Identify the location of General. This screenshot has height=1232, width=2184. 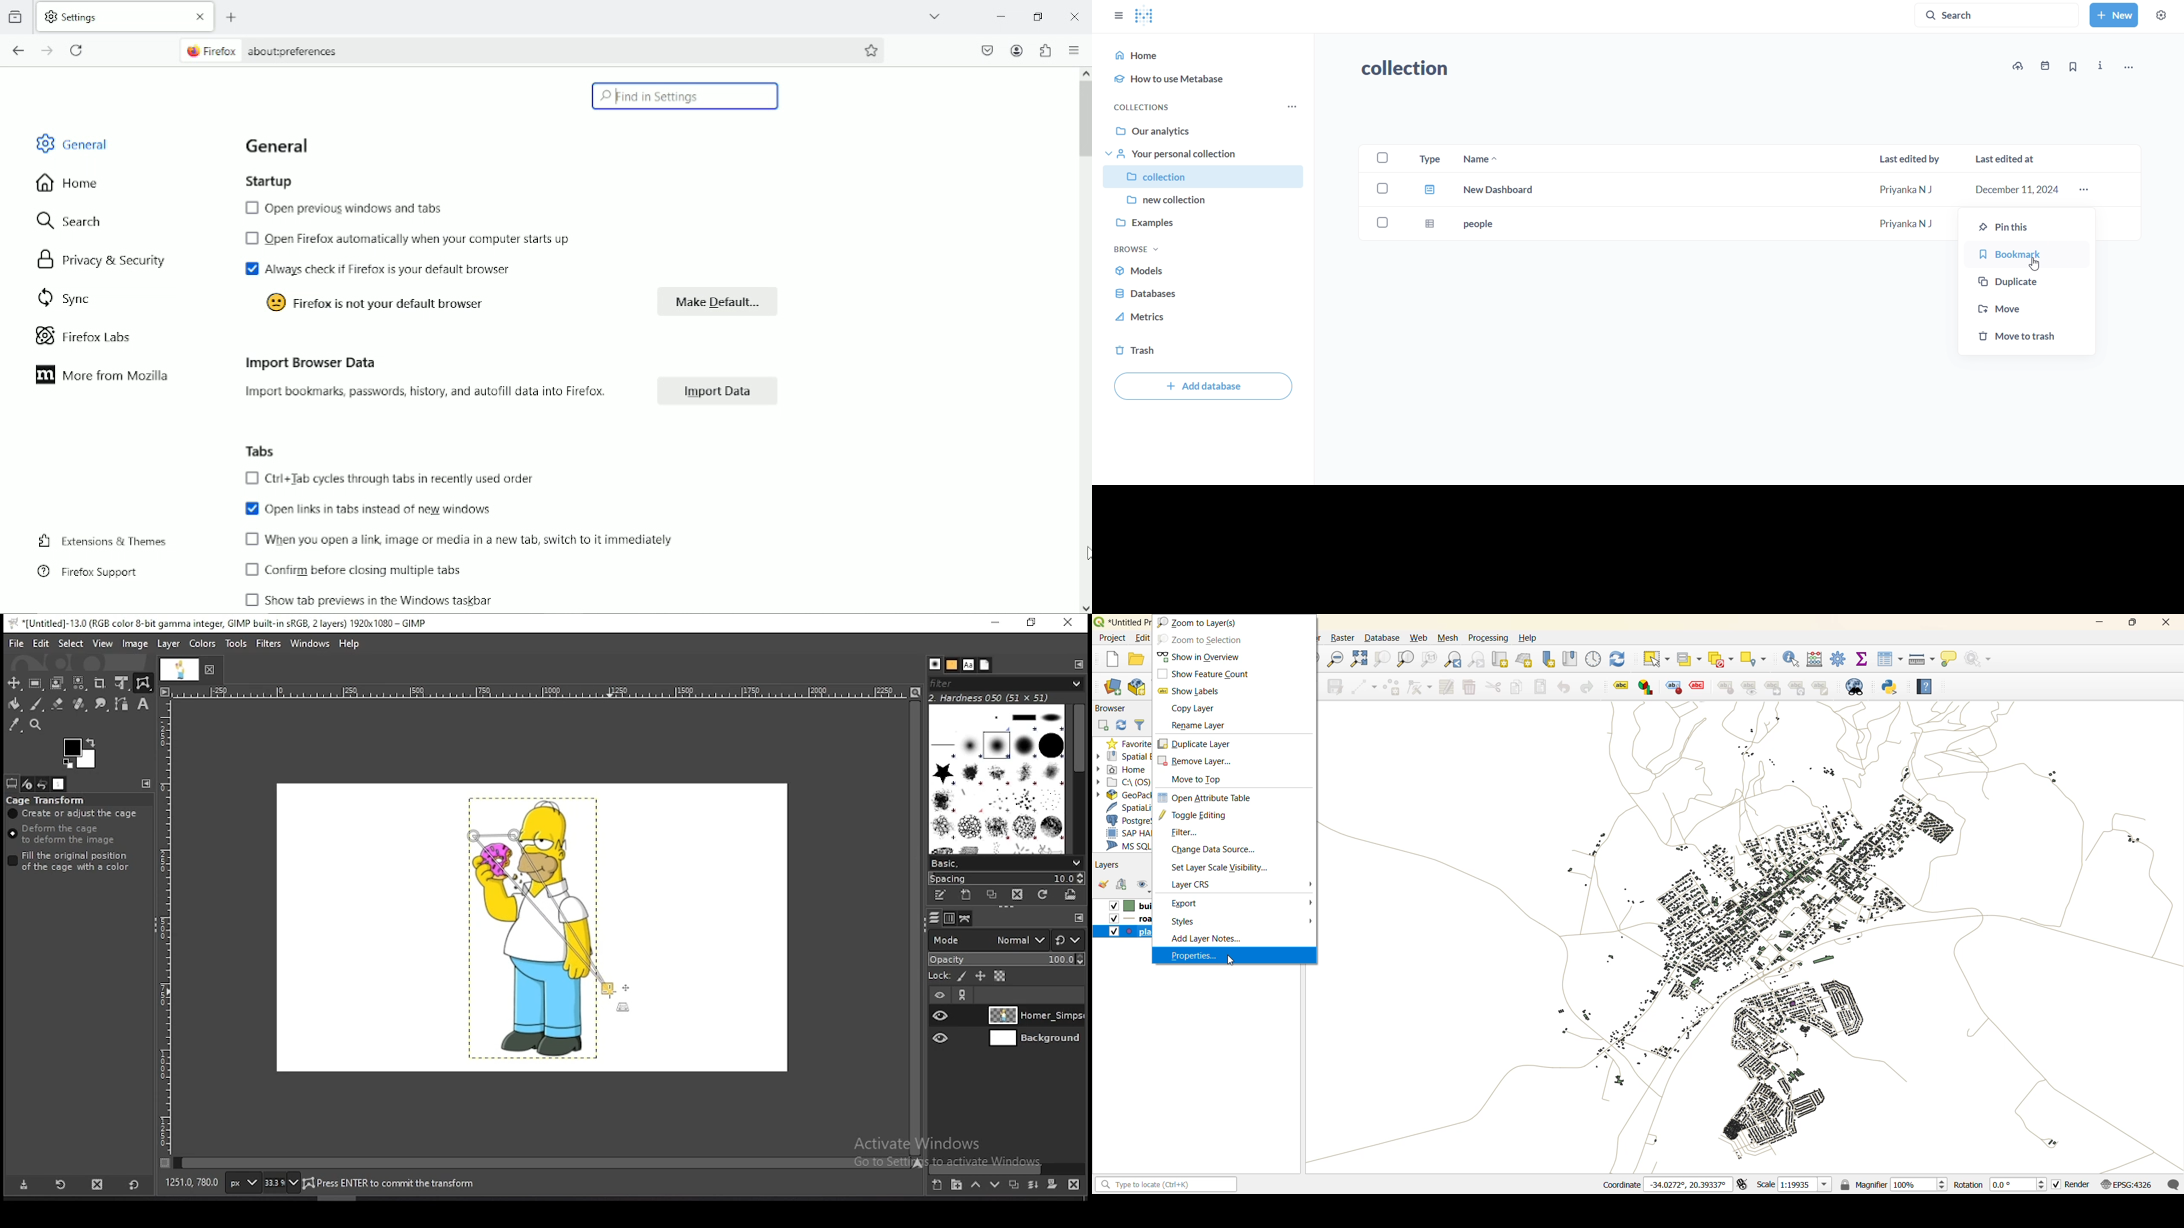
(281, 147).